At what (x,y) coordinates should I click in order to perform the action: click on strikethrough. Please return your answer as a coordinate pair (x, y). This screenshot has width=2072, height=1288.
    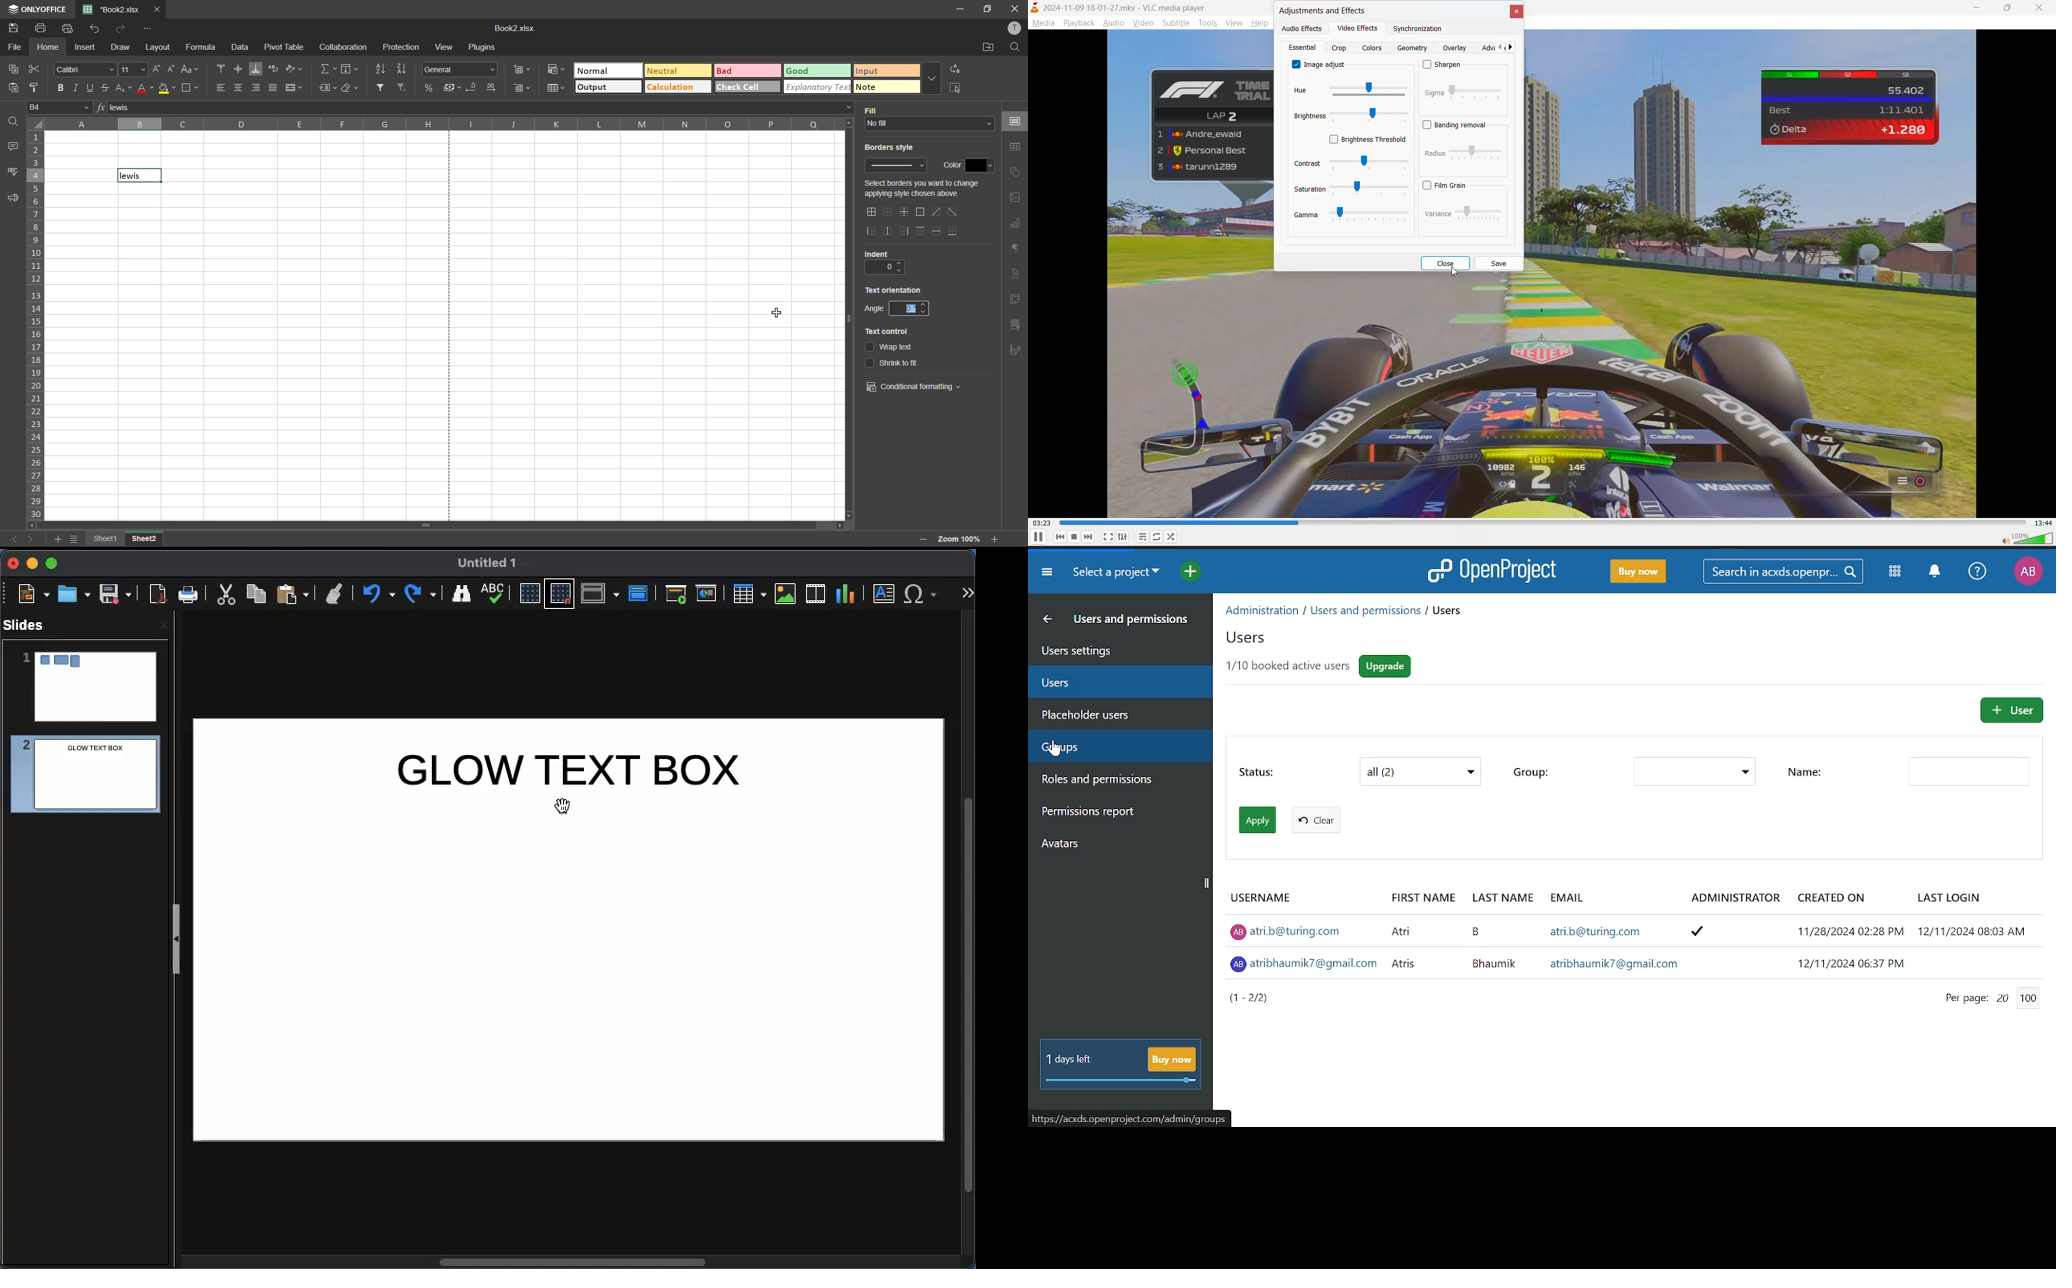
    Looking at the image, I should click on (105, 88).